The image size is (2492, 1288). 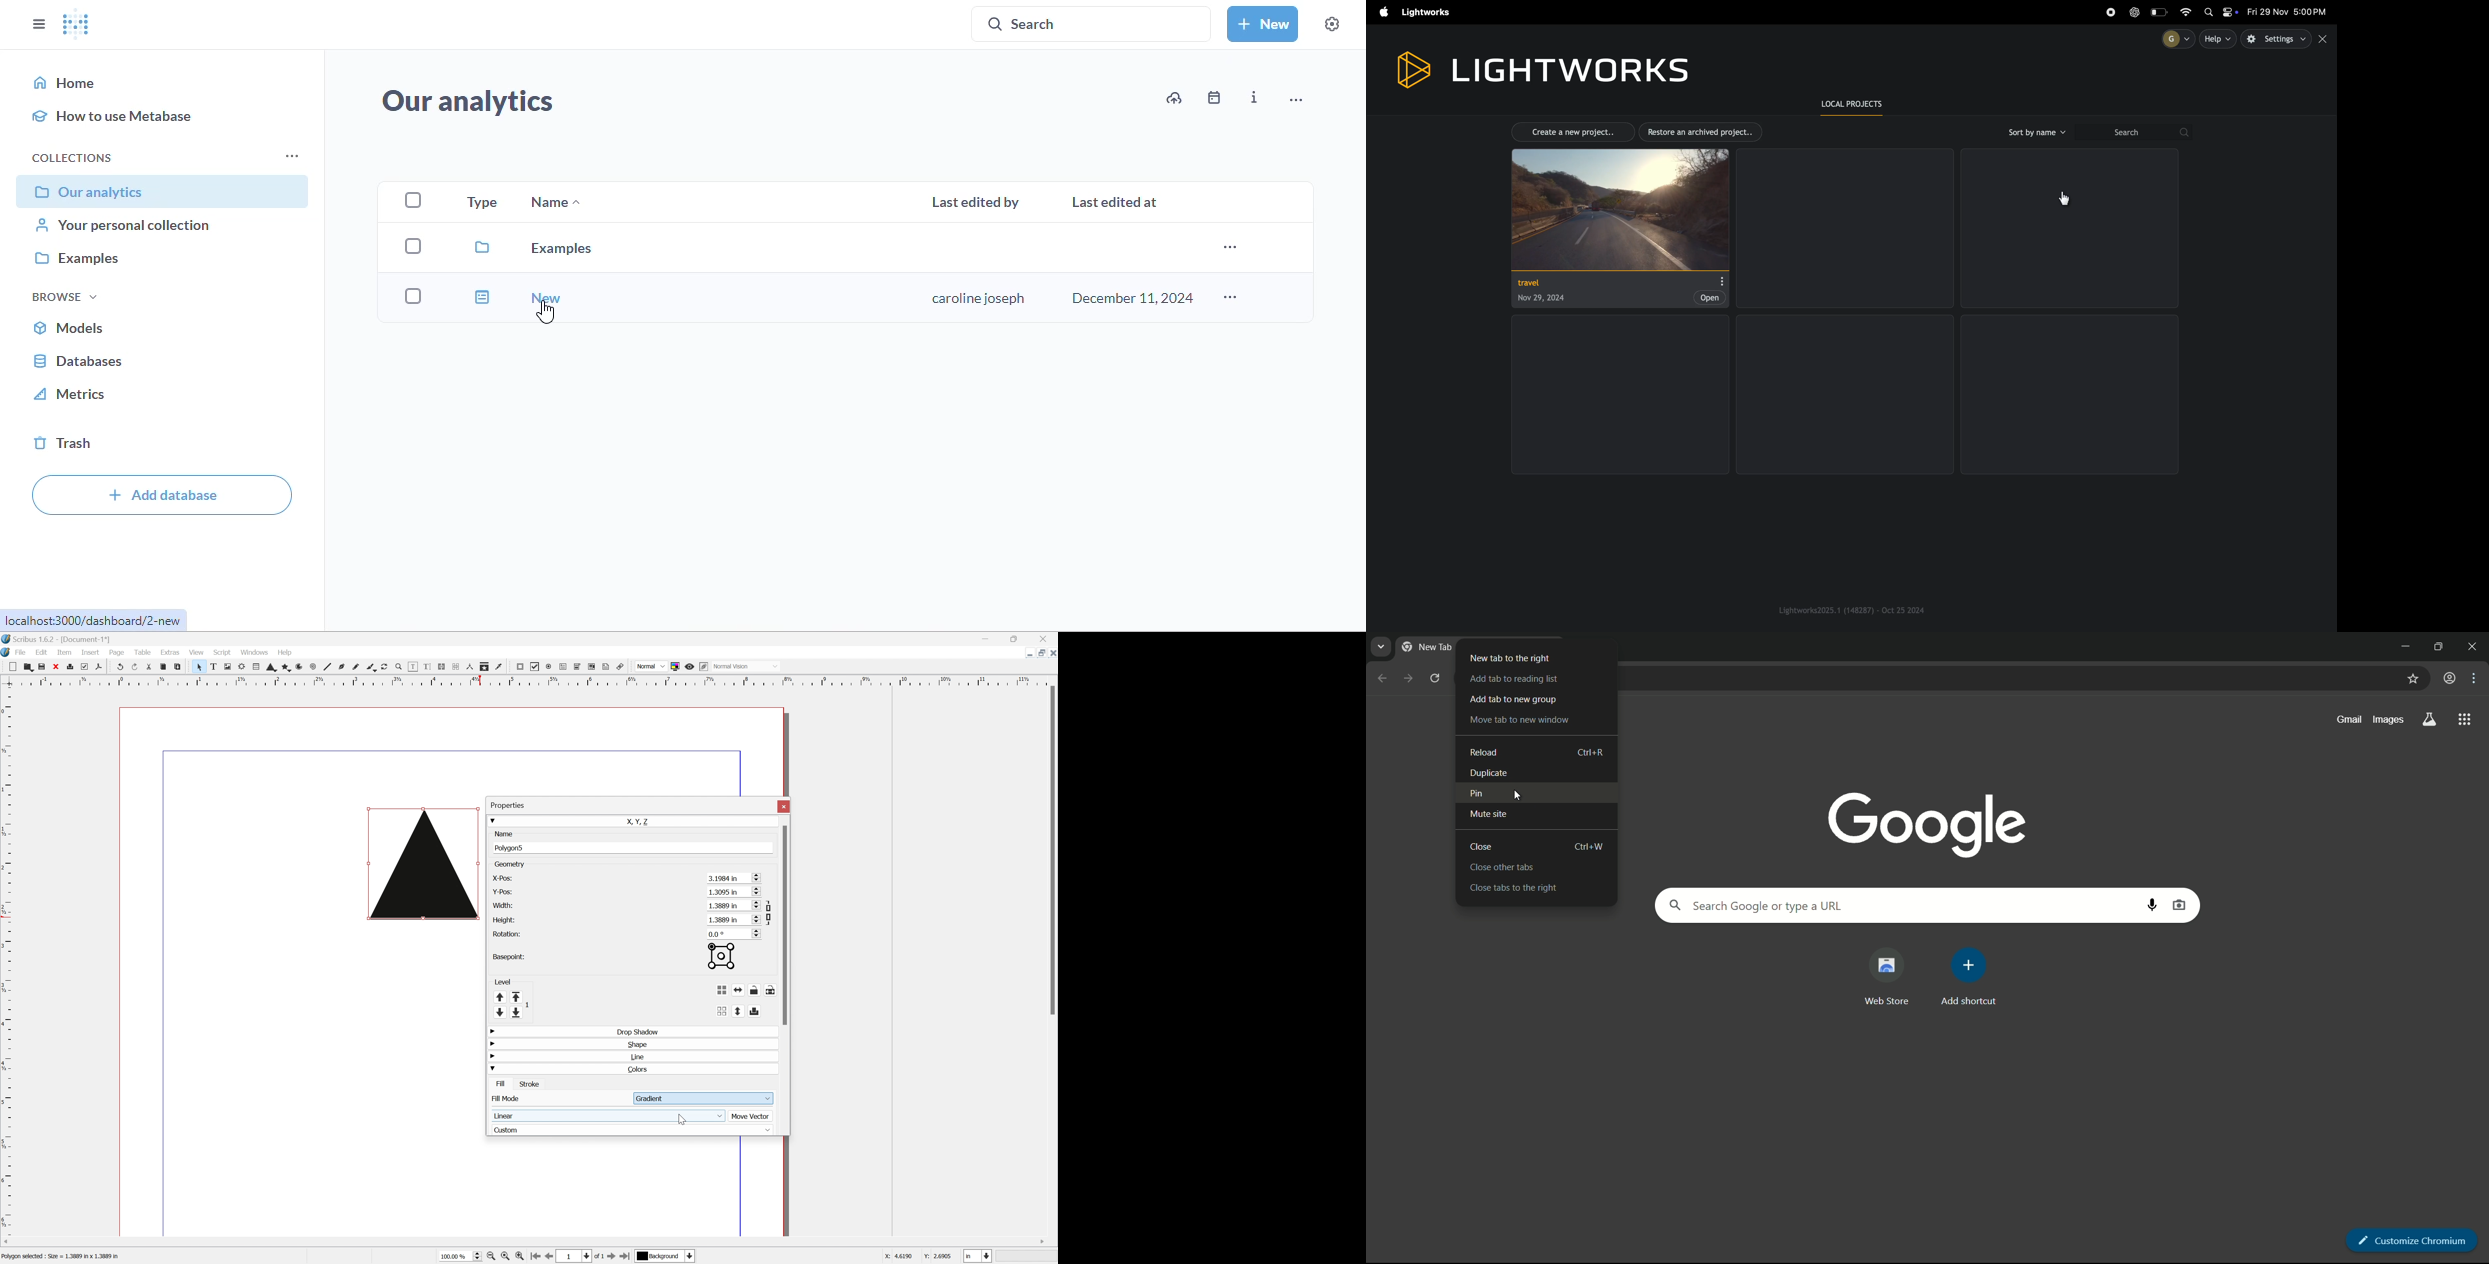 I want to click on Stroke, so click(x=530, y=1084).